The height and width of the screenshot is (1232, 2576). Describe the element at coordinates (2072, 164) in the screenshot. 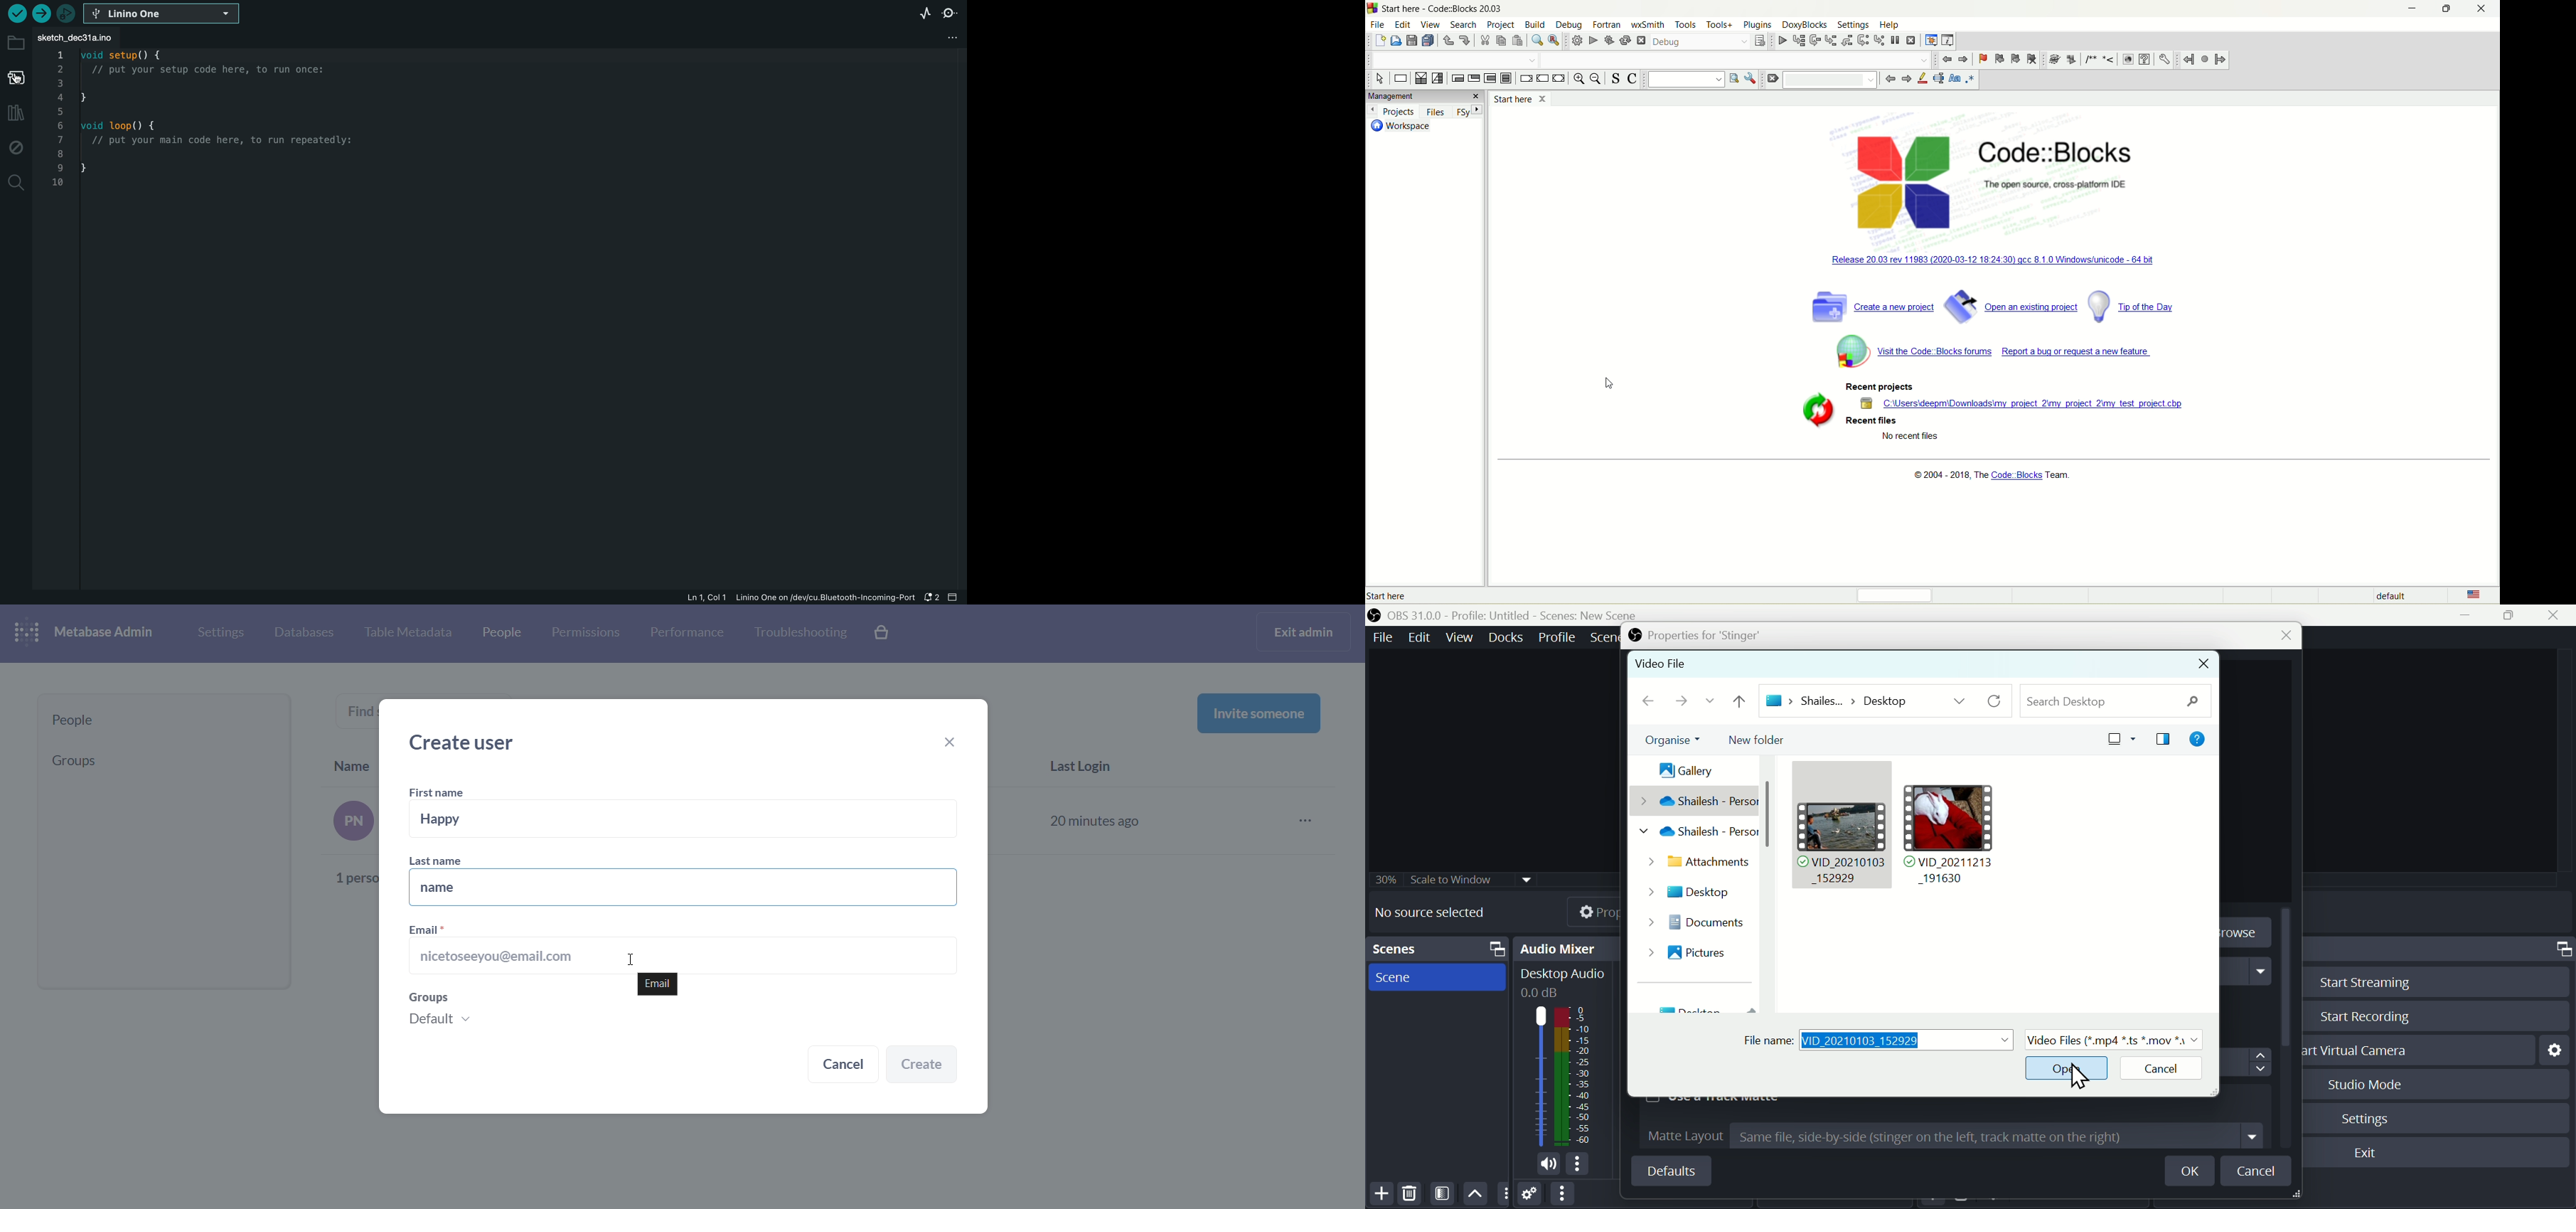

I see `code::block` at that location.